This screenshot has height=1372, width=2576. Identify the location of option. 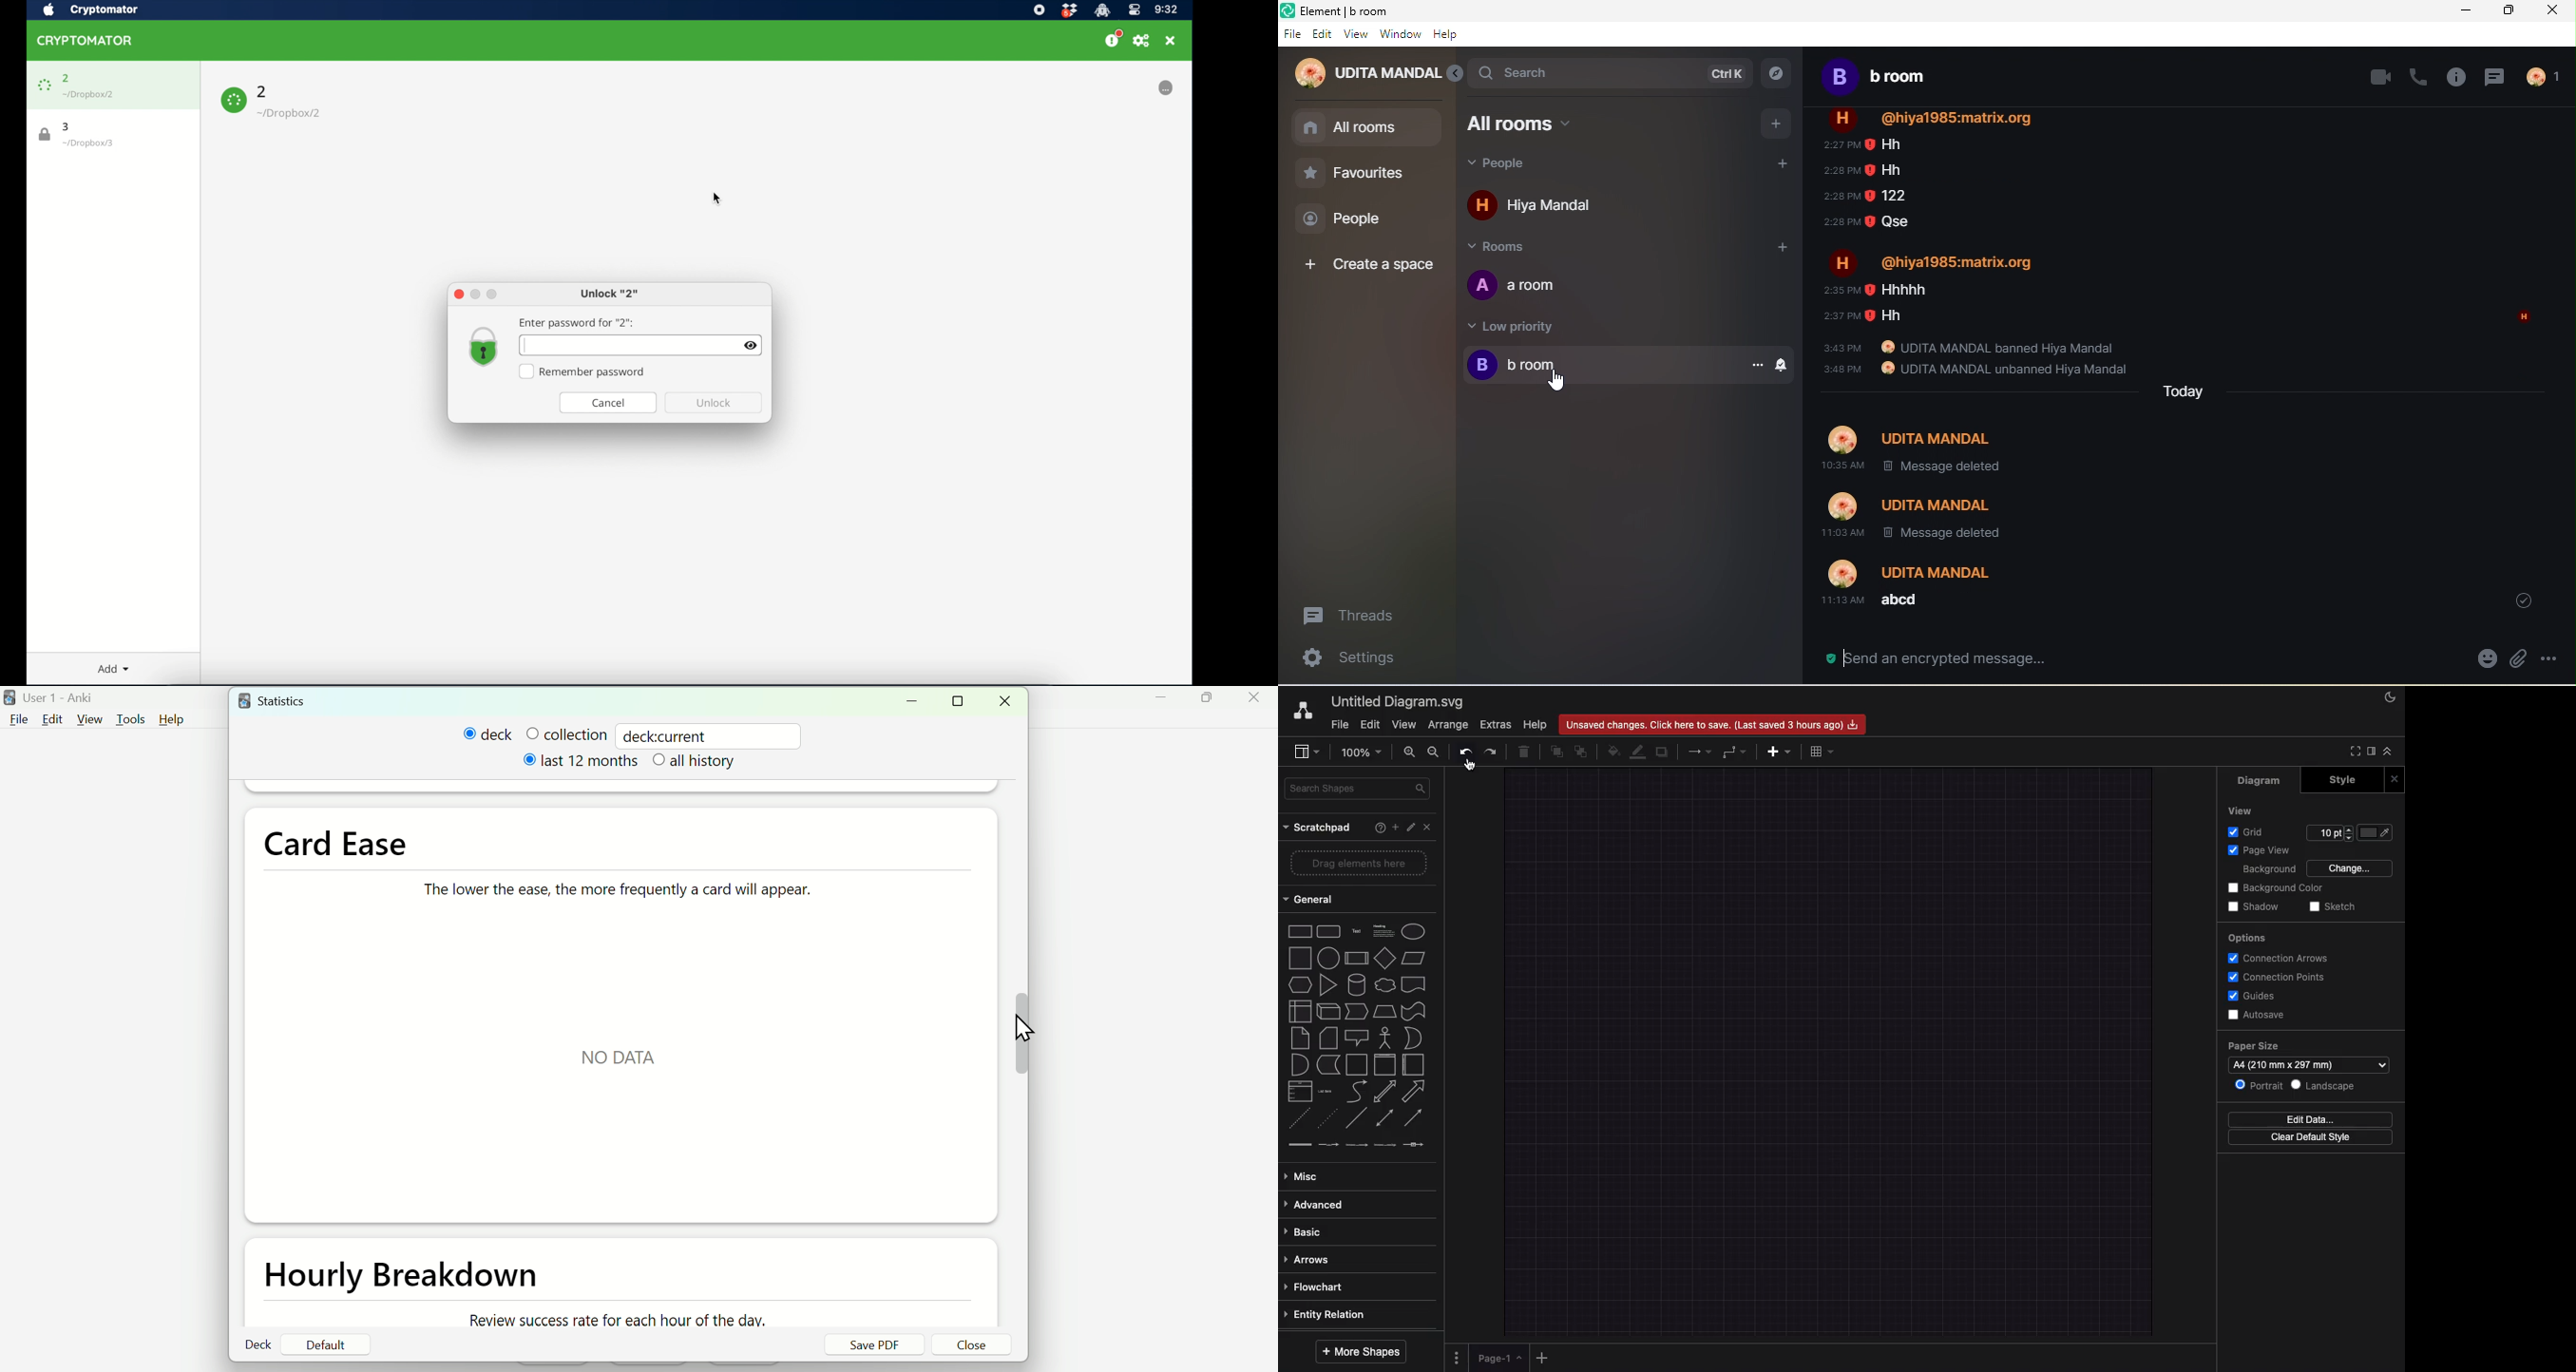
(1760, 365).